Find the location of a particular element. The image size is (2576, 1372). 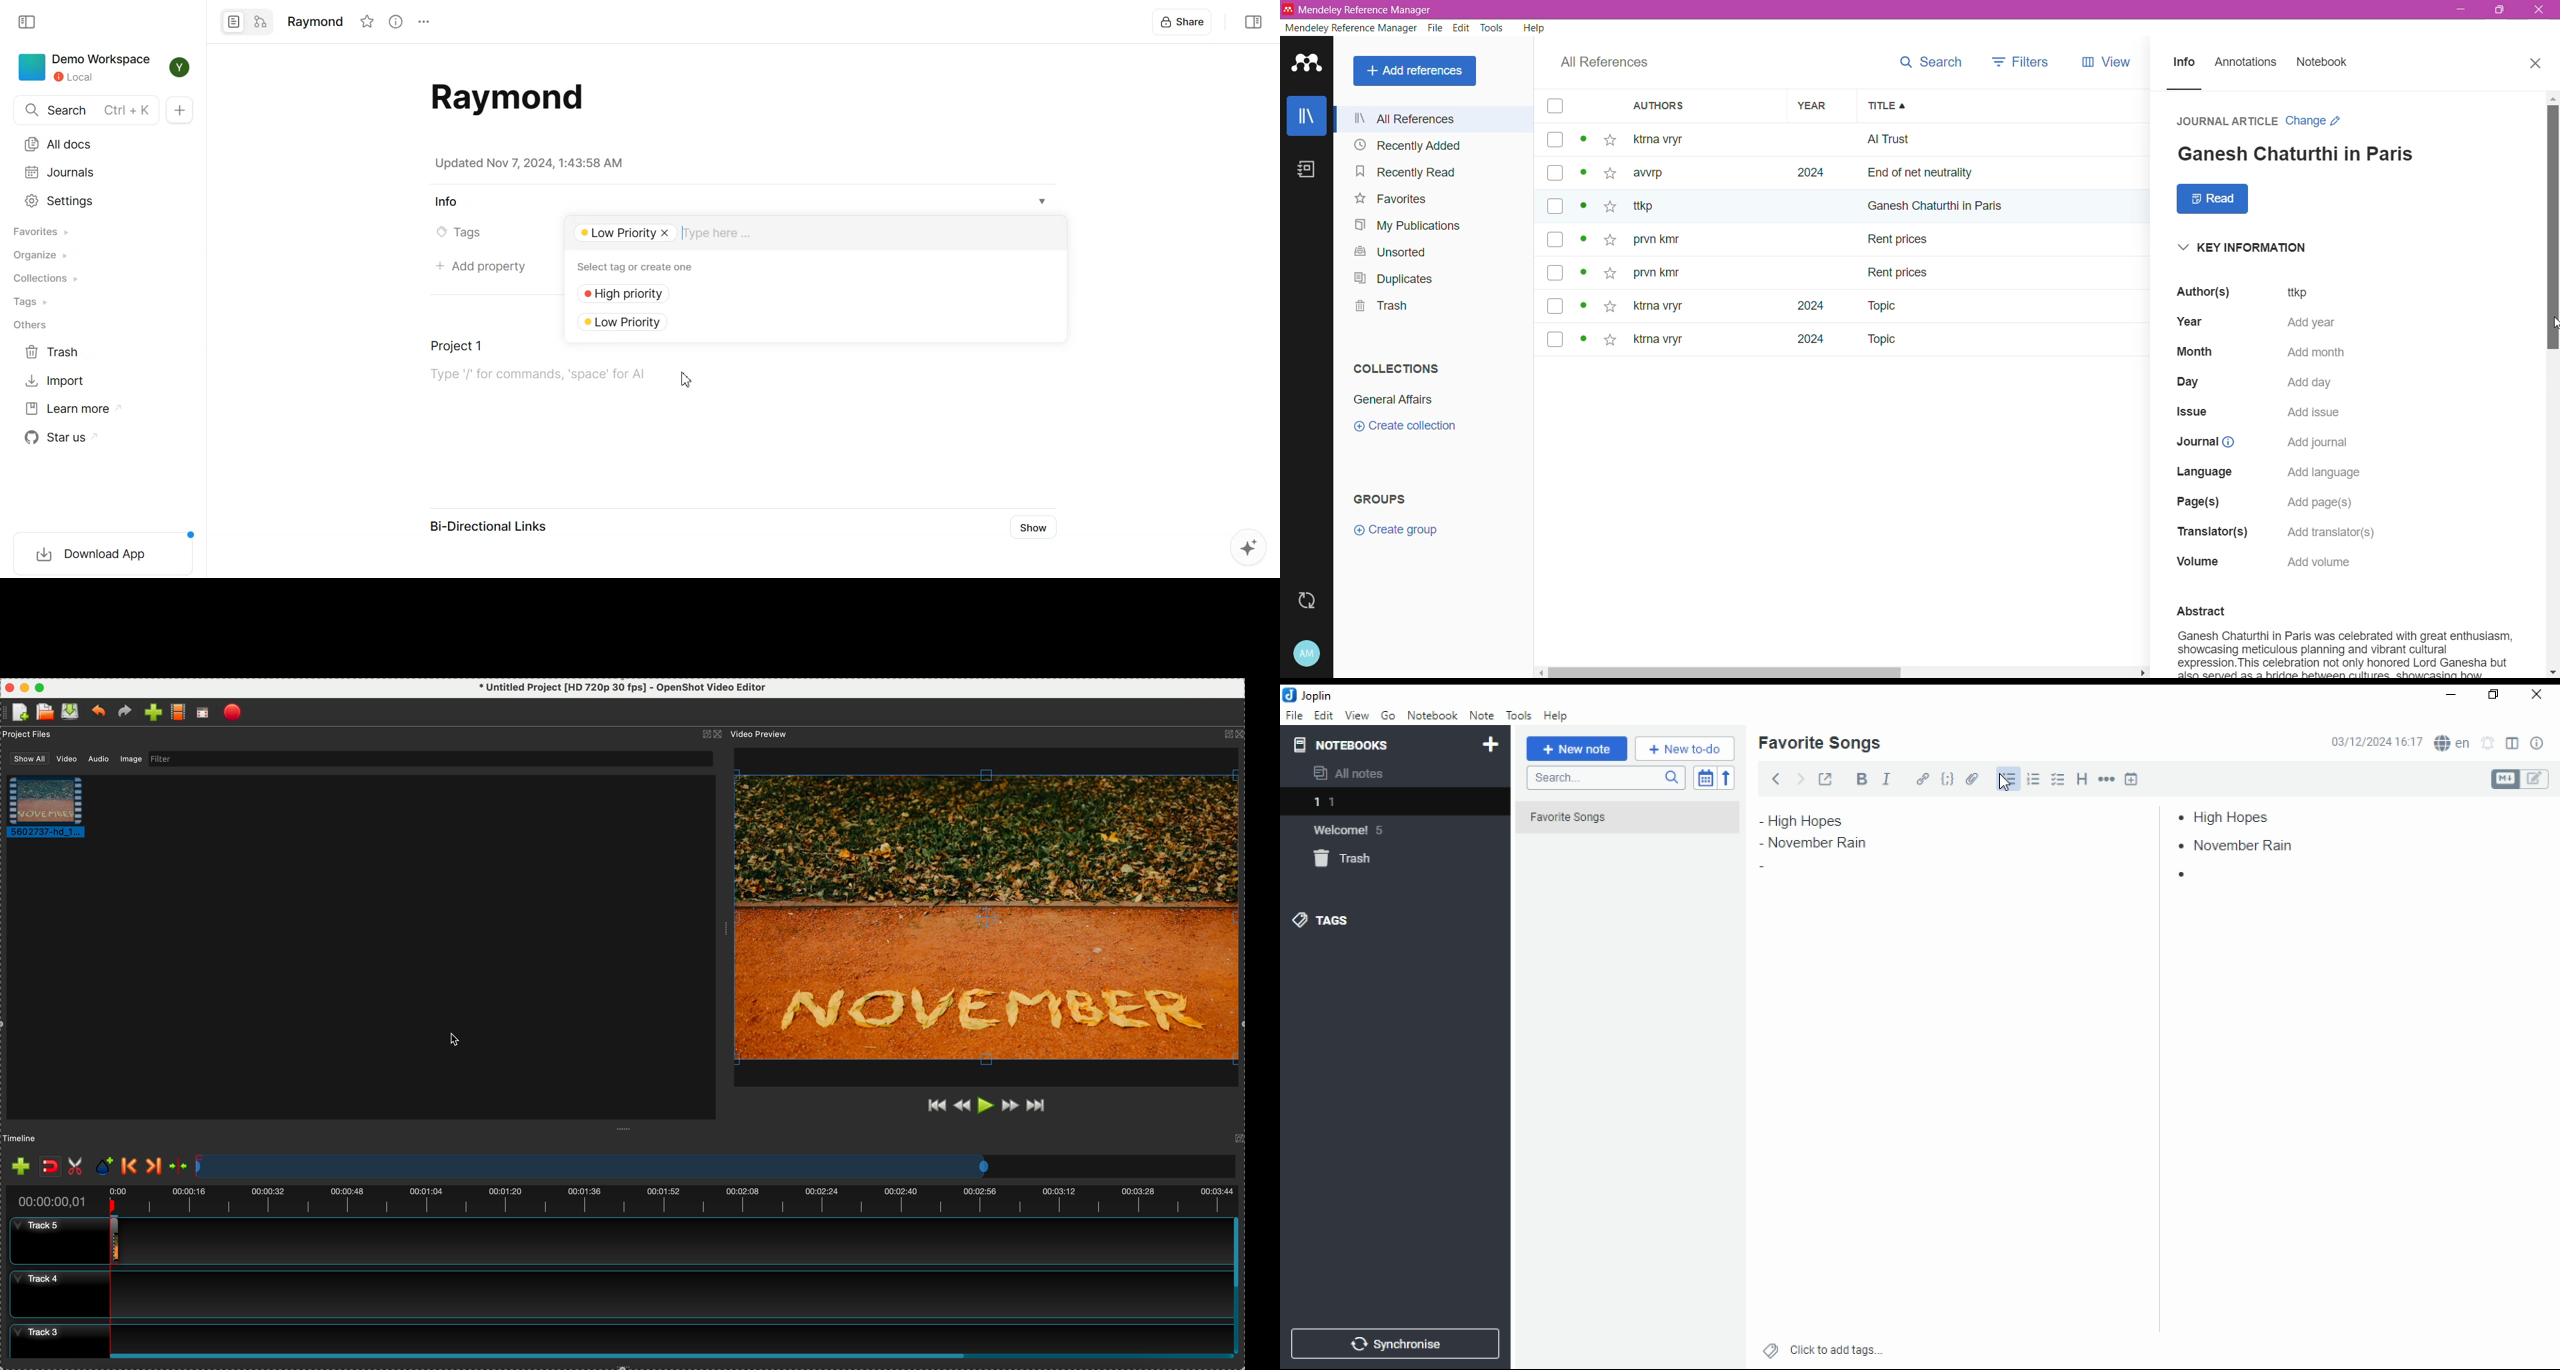

Close is located at coordinates (2536, 64).